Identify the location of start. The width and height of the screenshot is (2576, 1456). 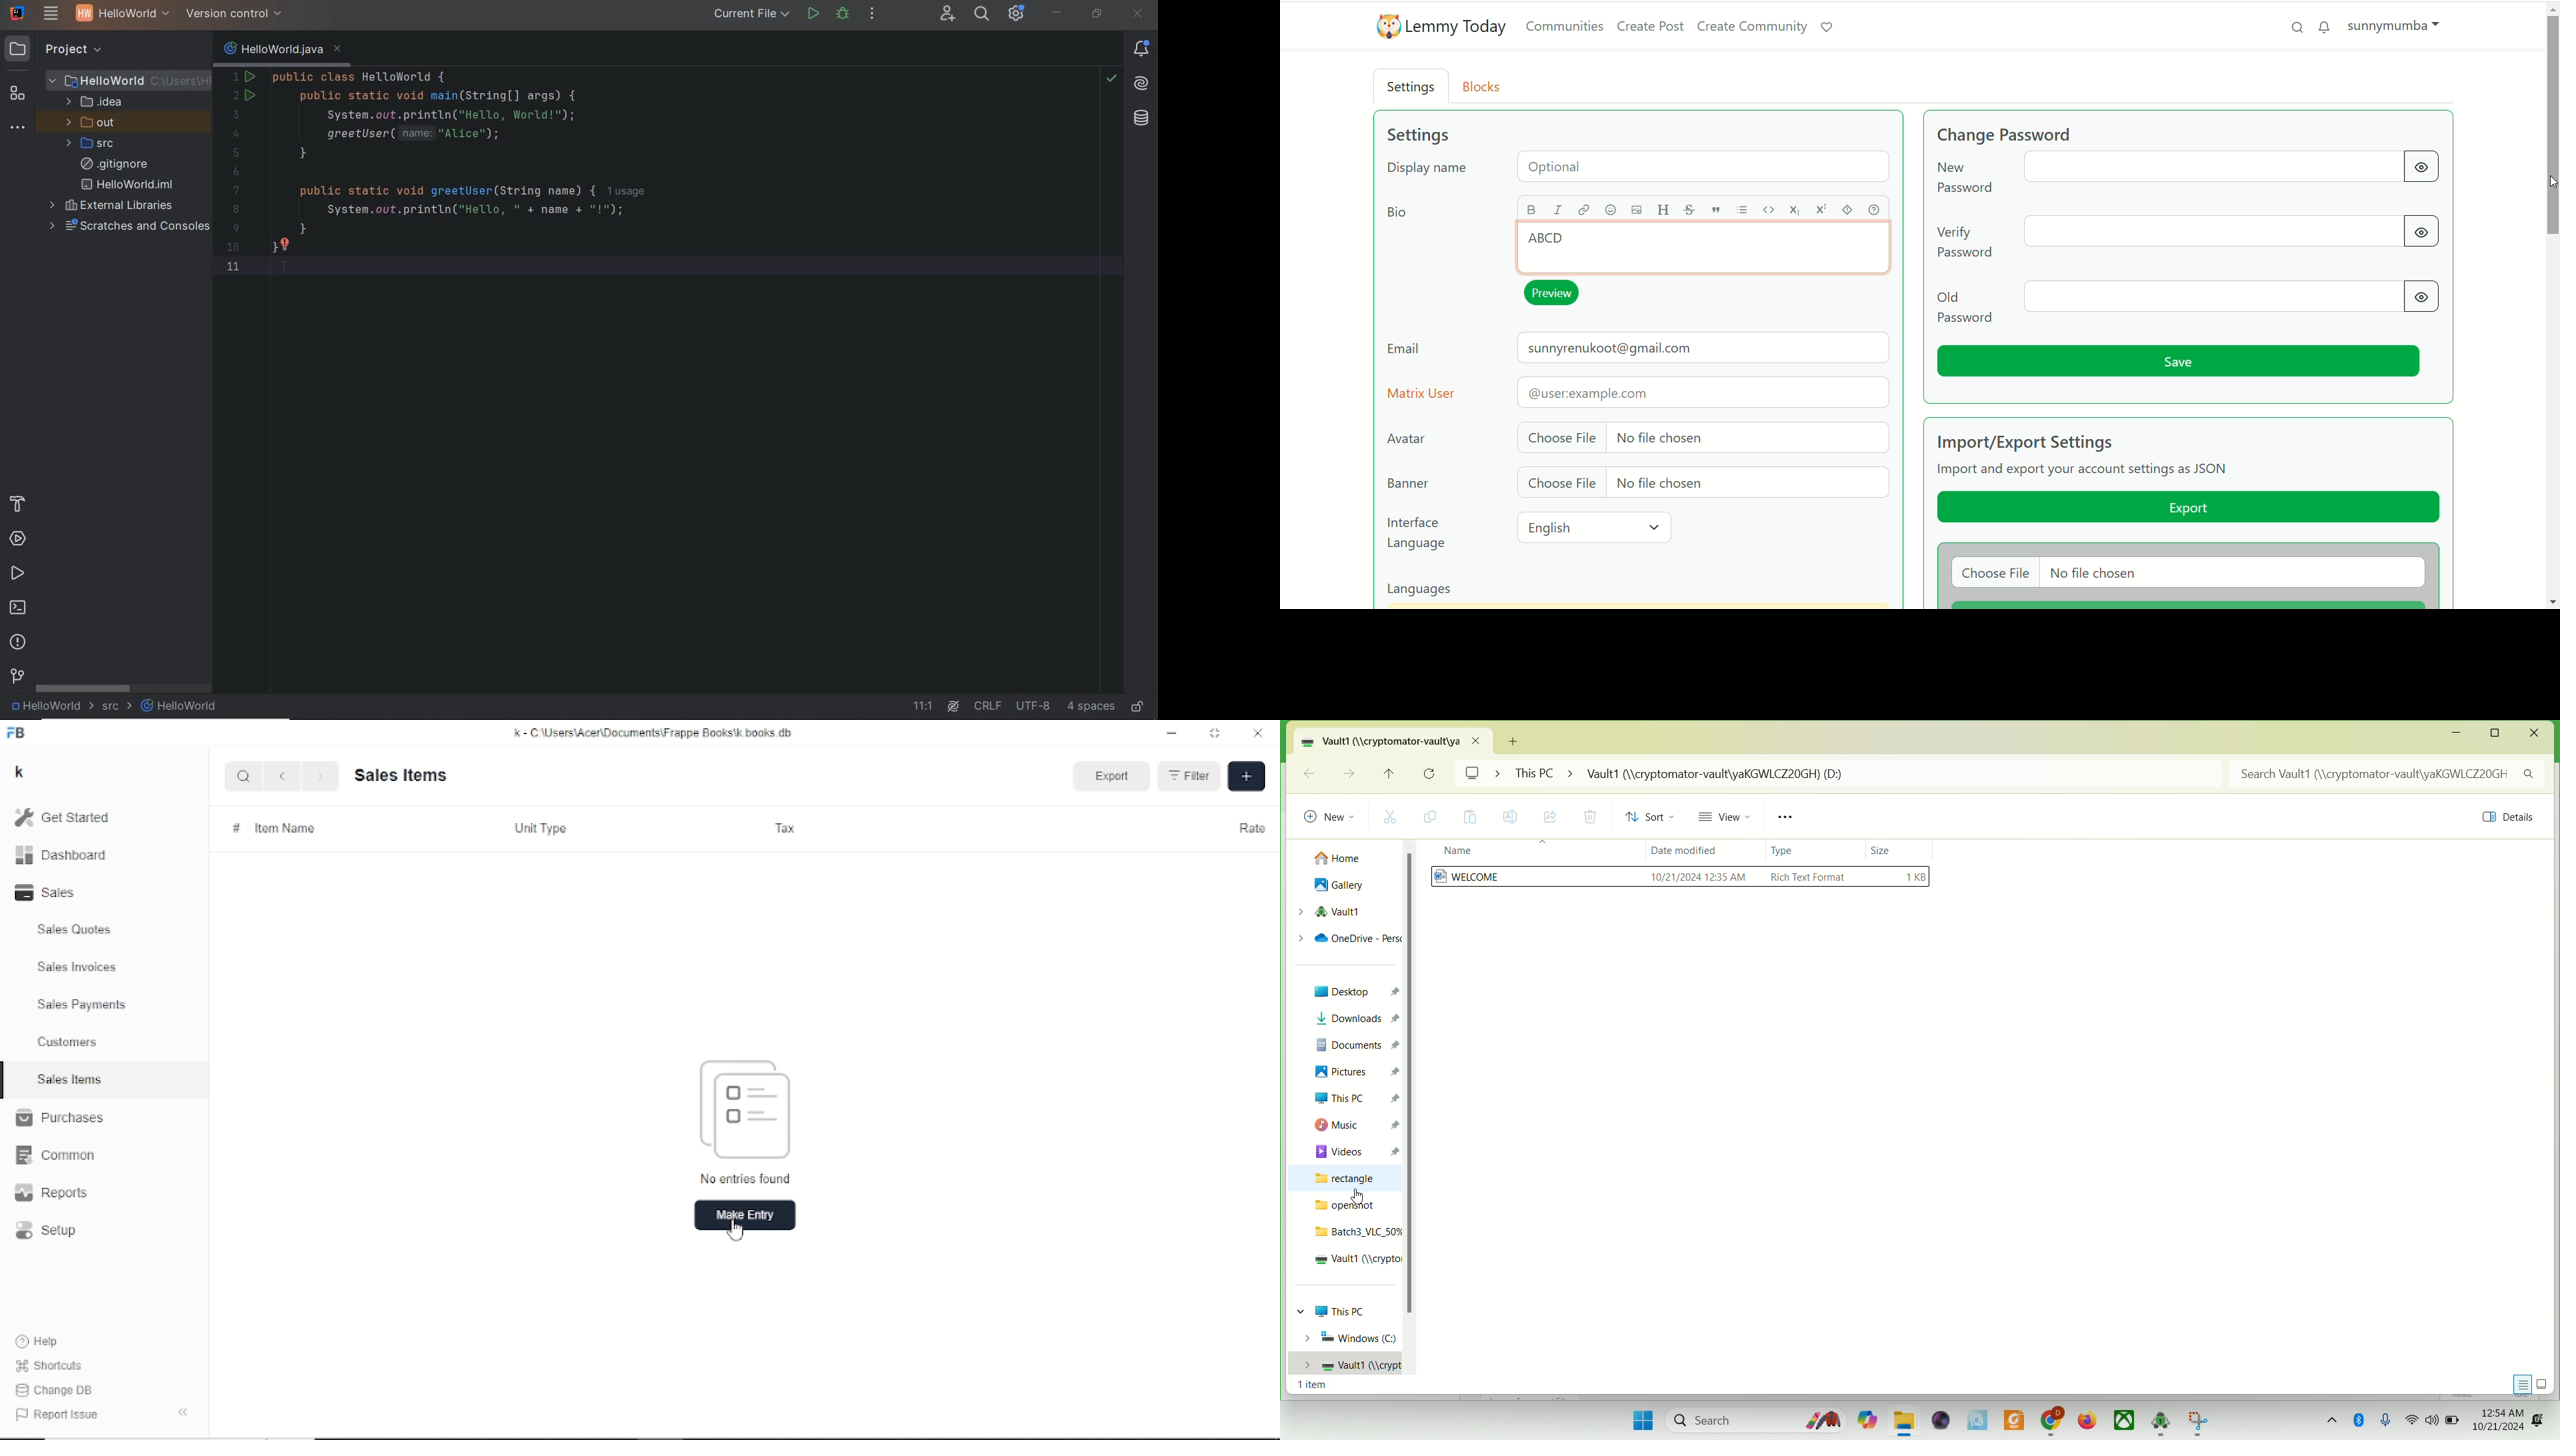
(1637, 1417).